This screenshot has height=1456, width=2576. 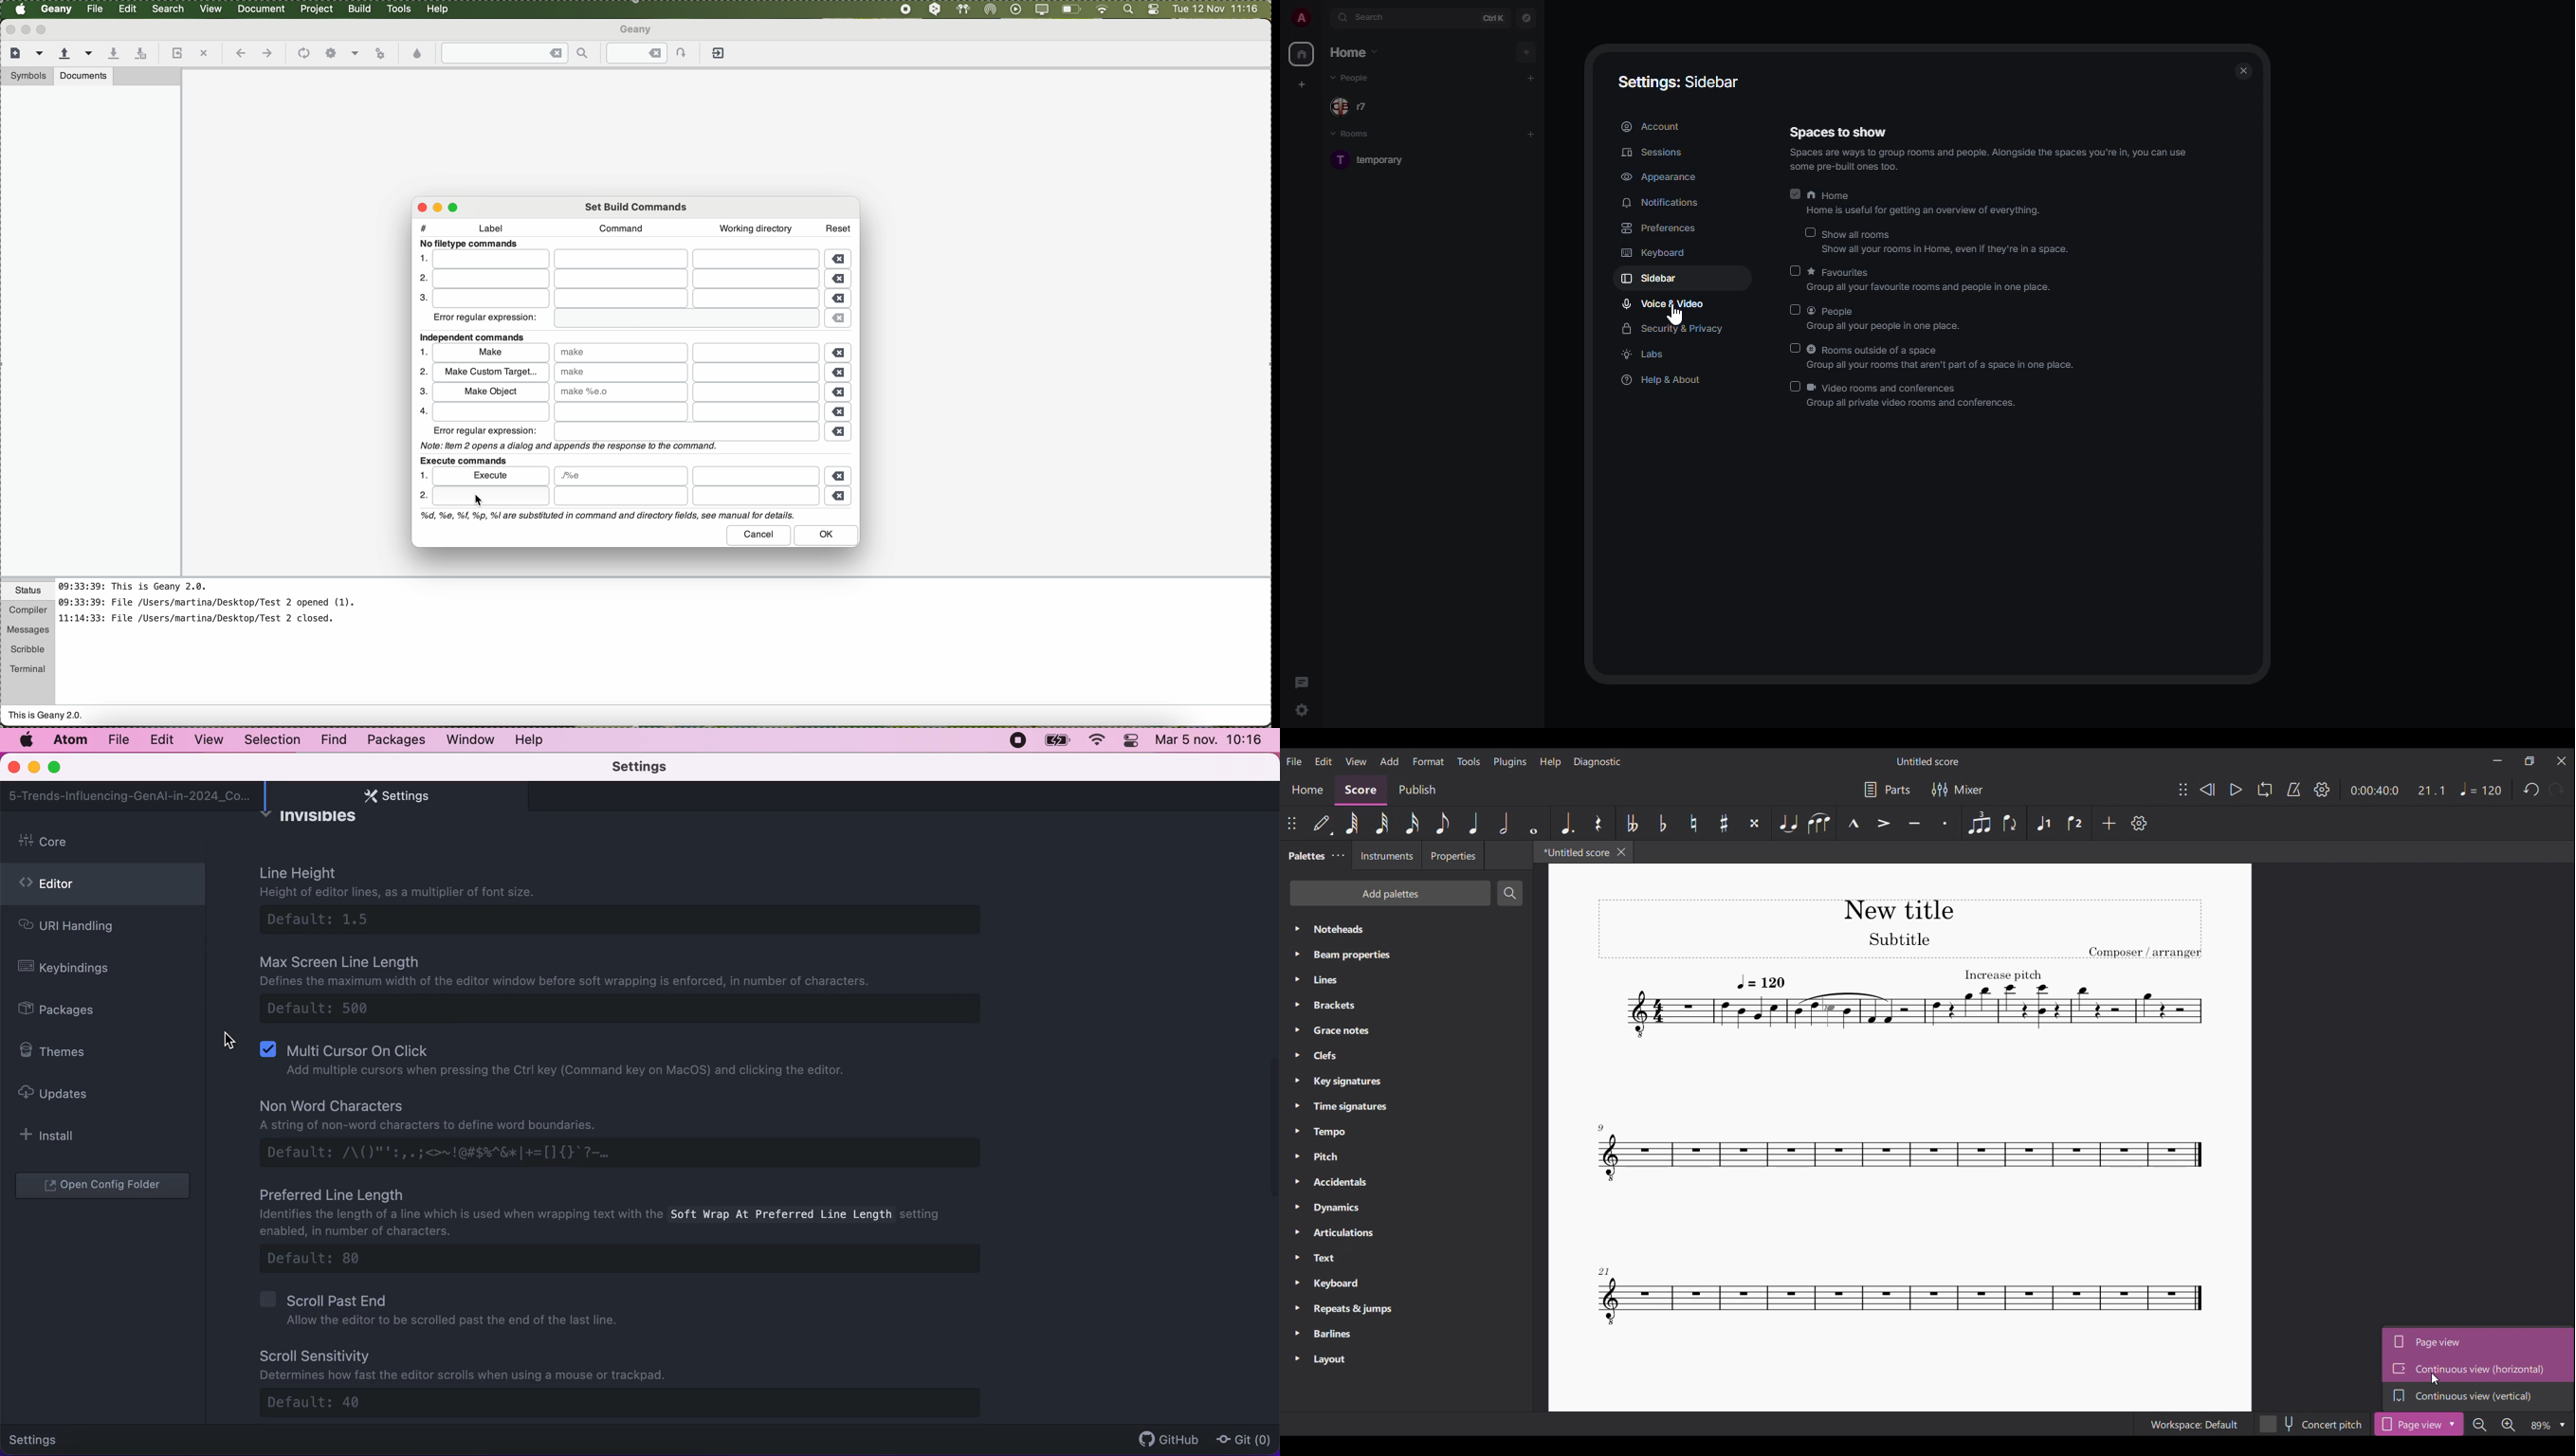 I want to click on scribble, so click(x=28, y=650).